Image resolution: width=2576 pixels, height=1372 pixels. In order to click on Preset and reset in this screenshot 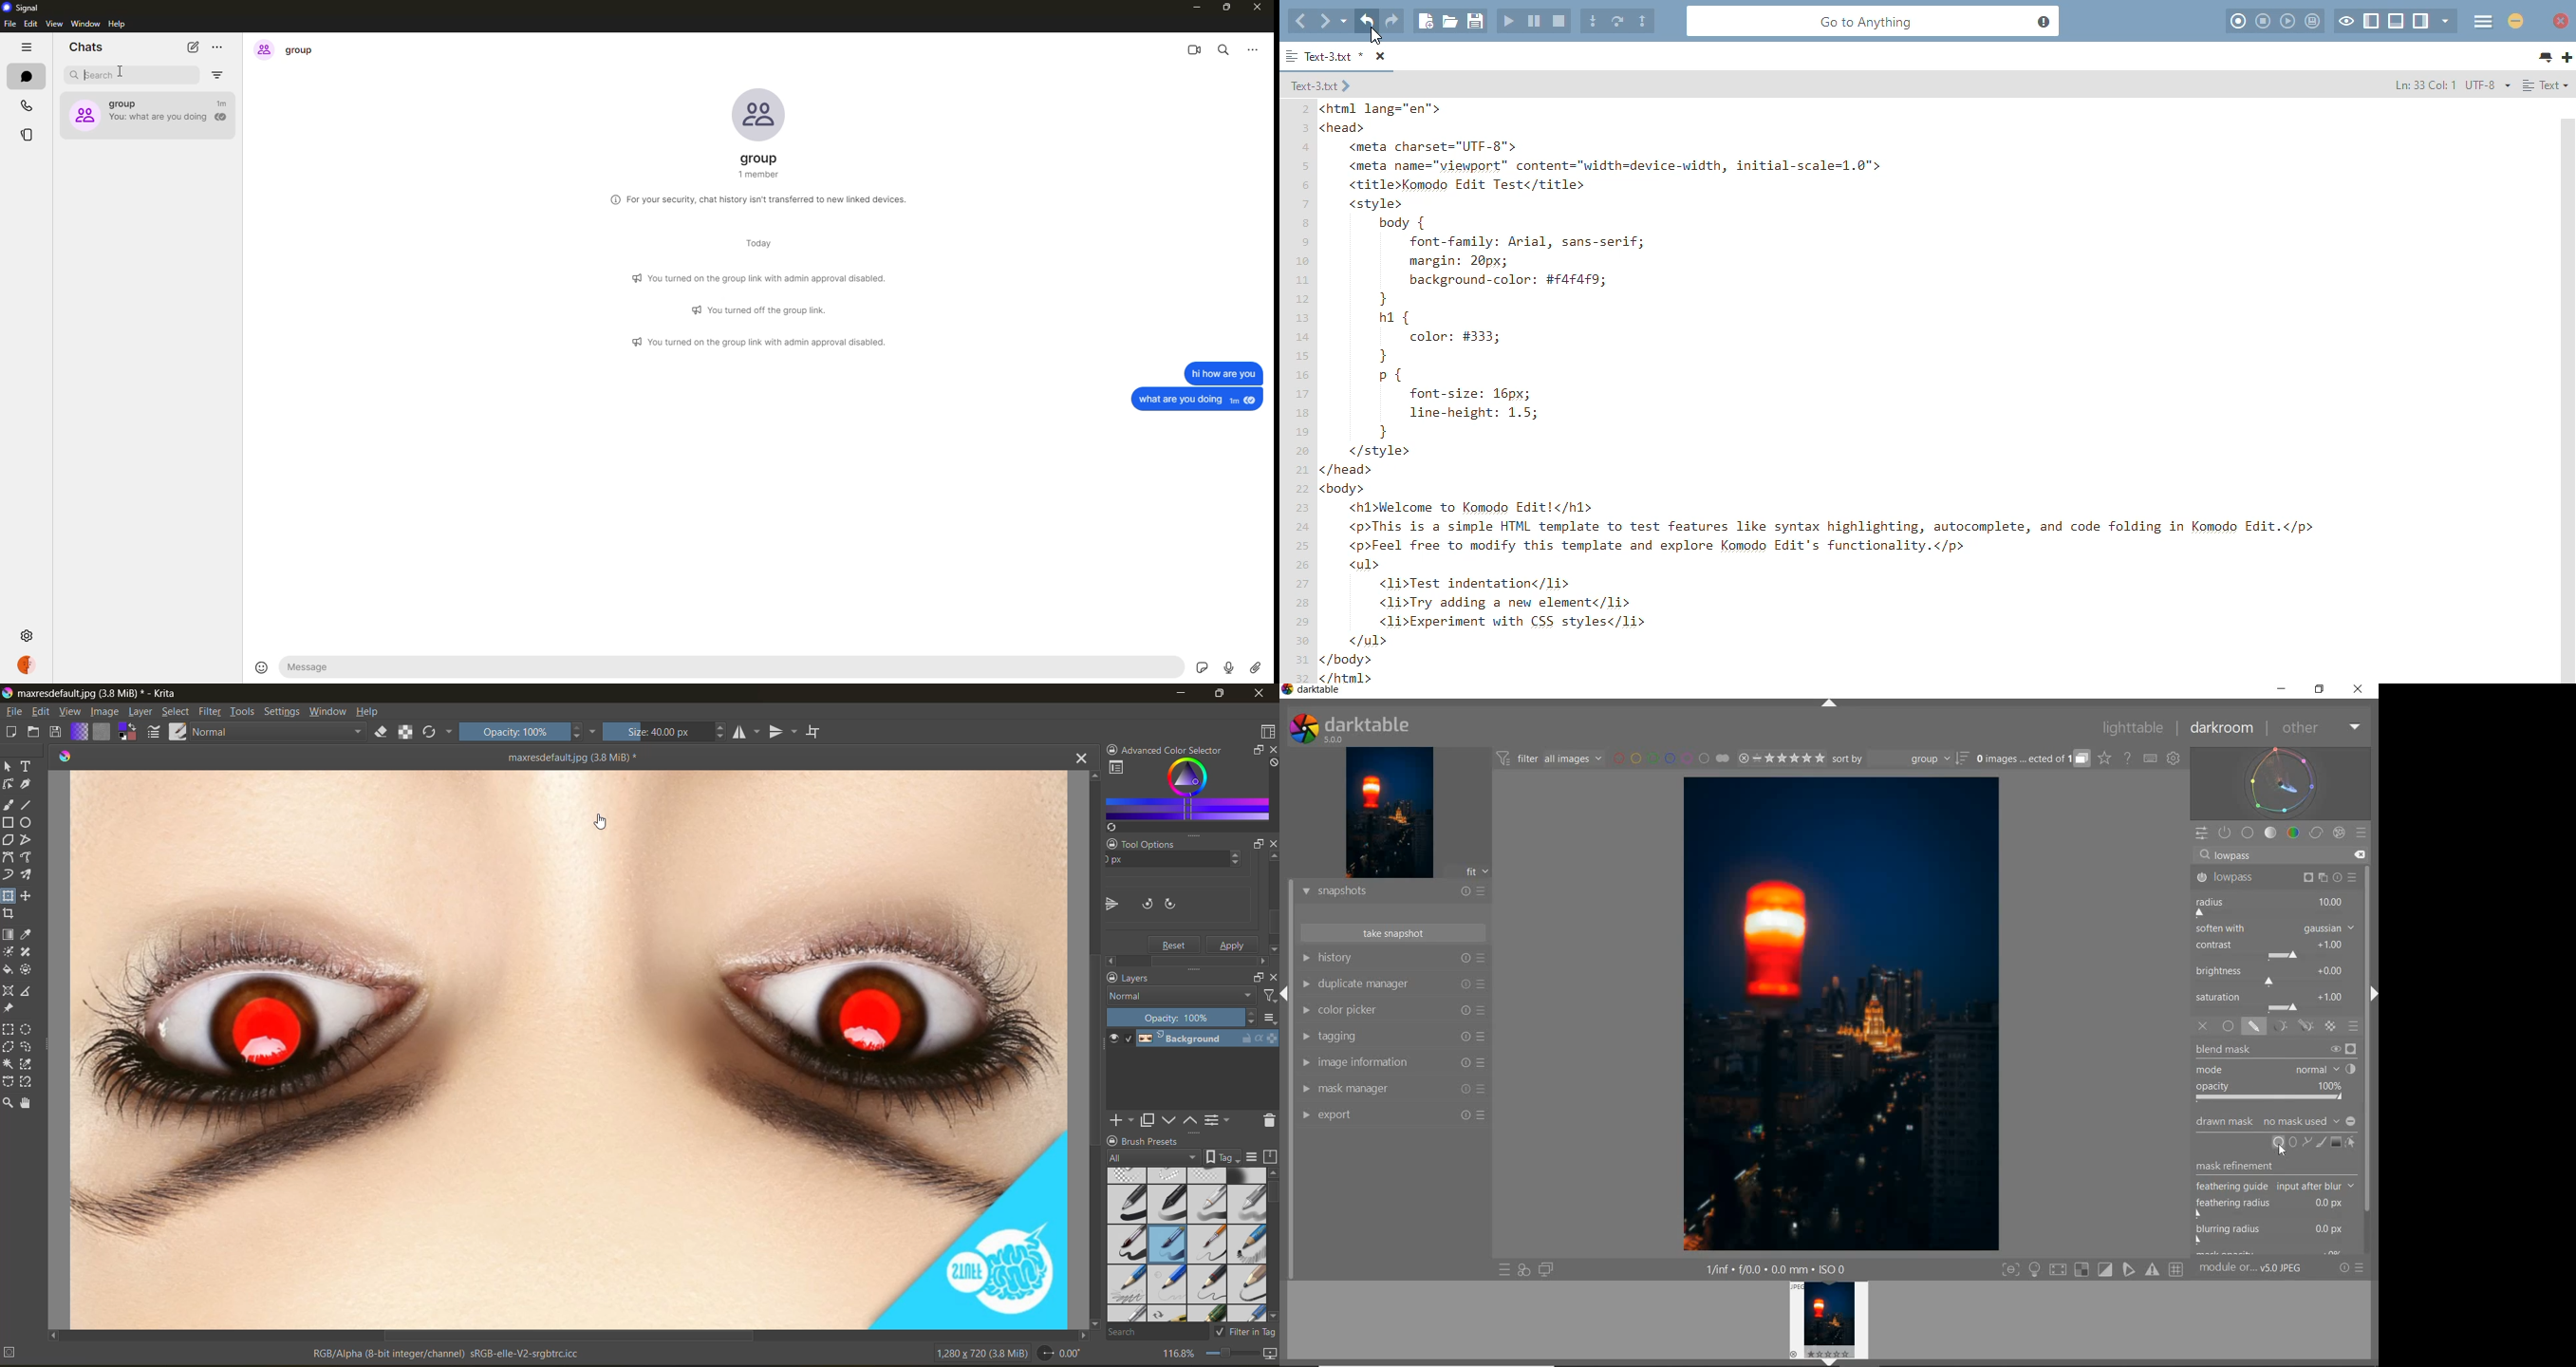, I will do `click(2324, 879)`.